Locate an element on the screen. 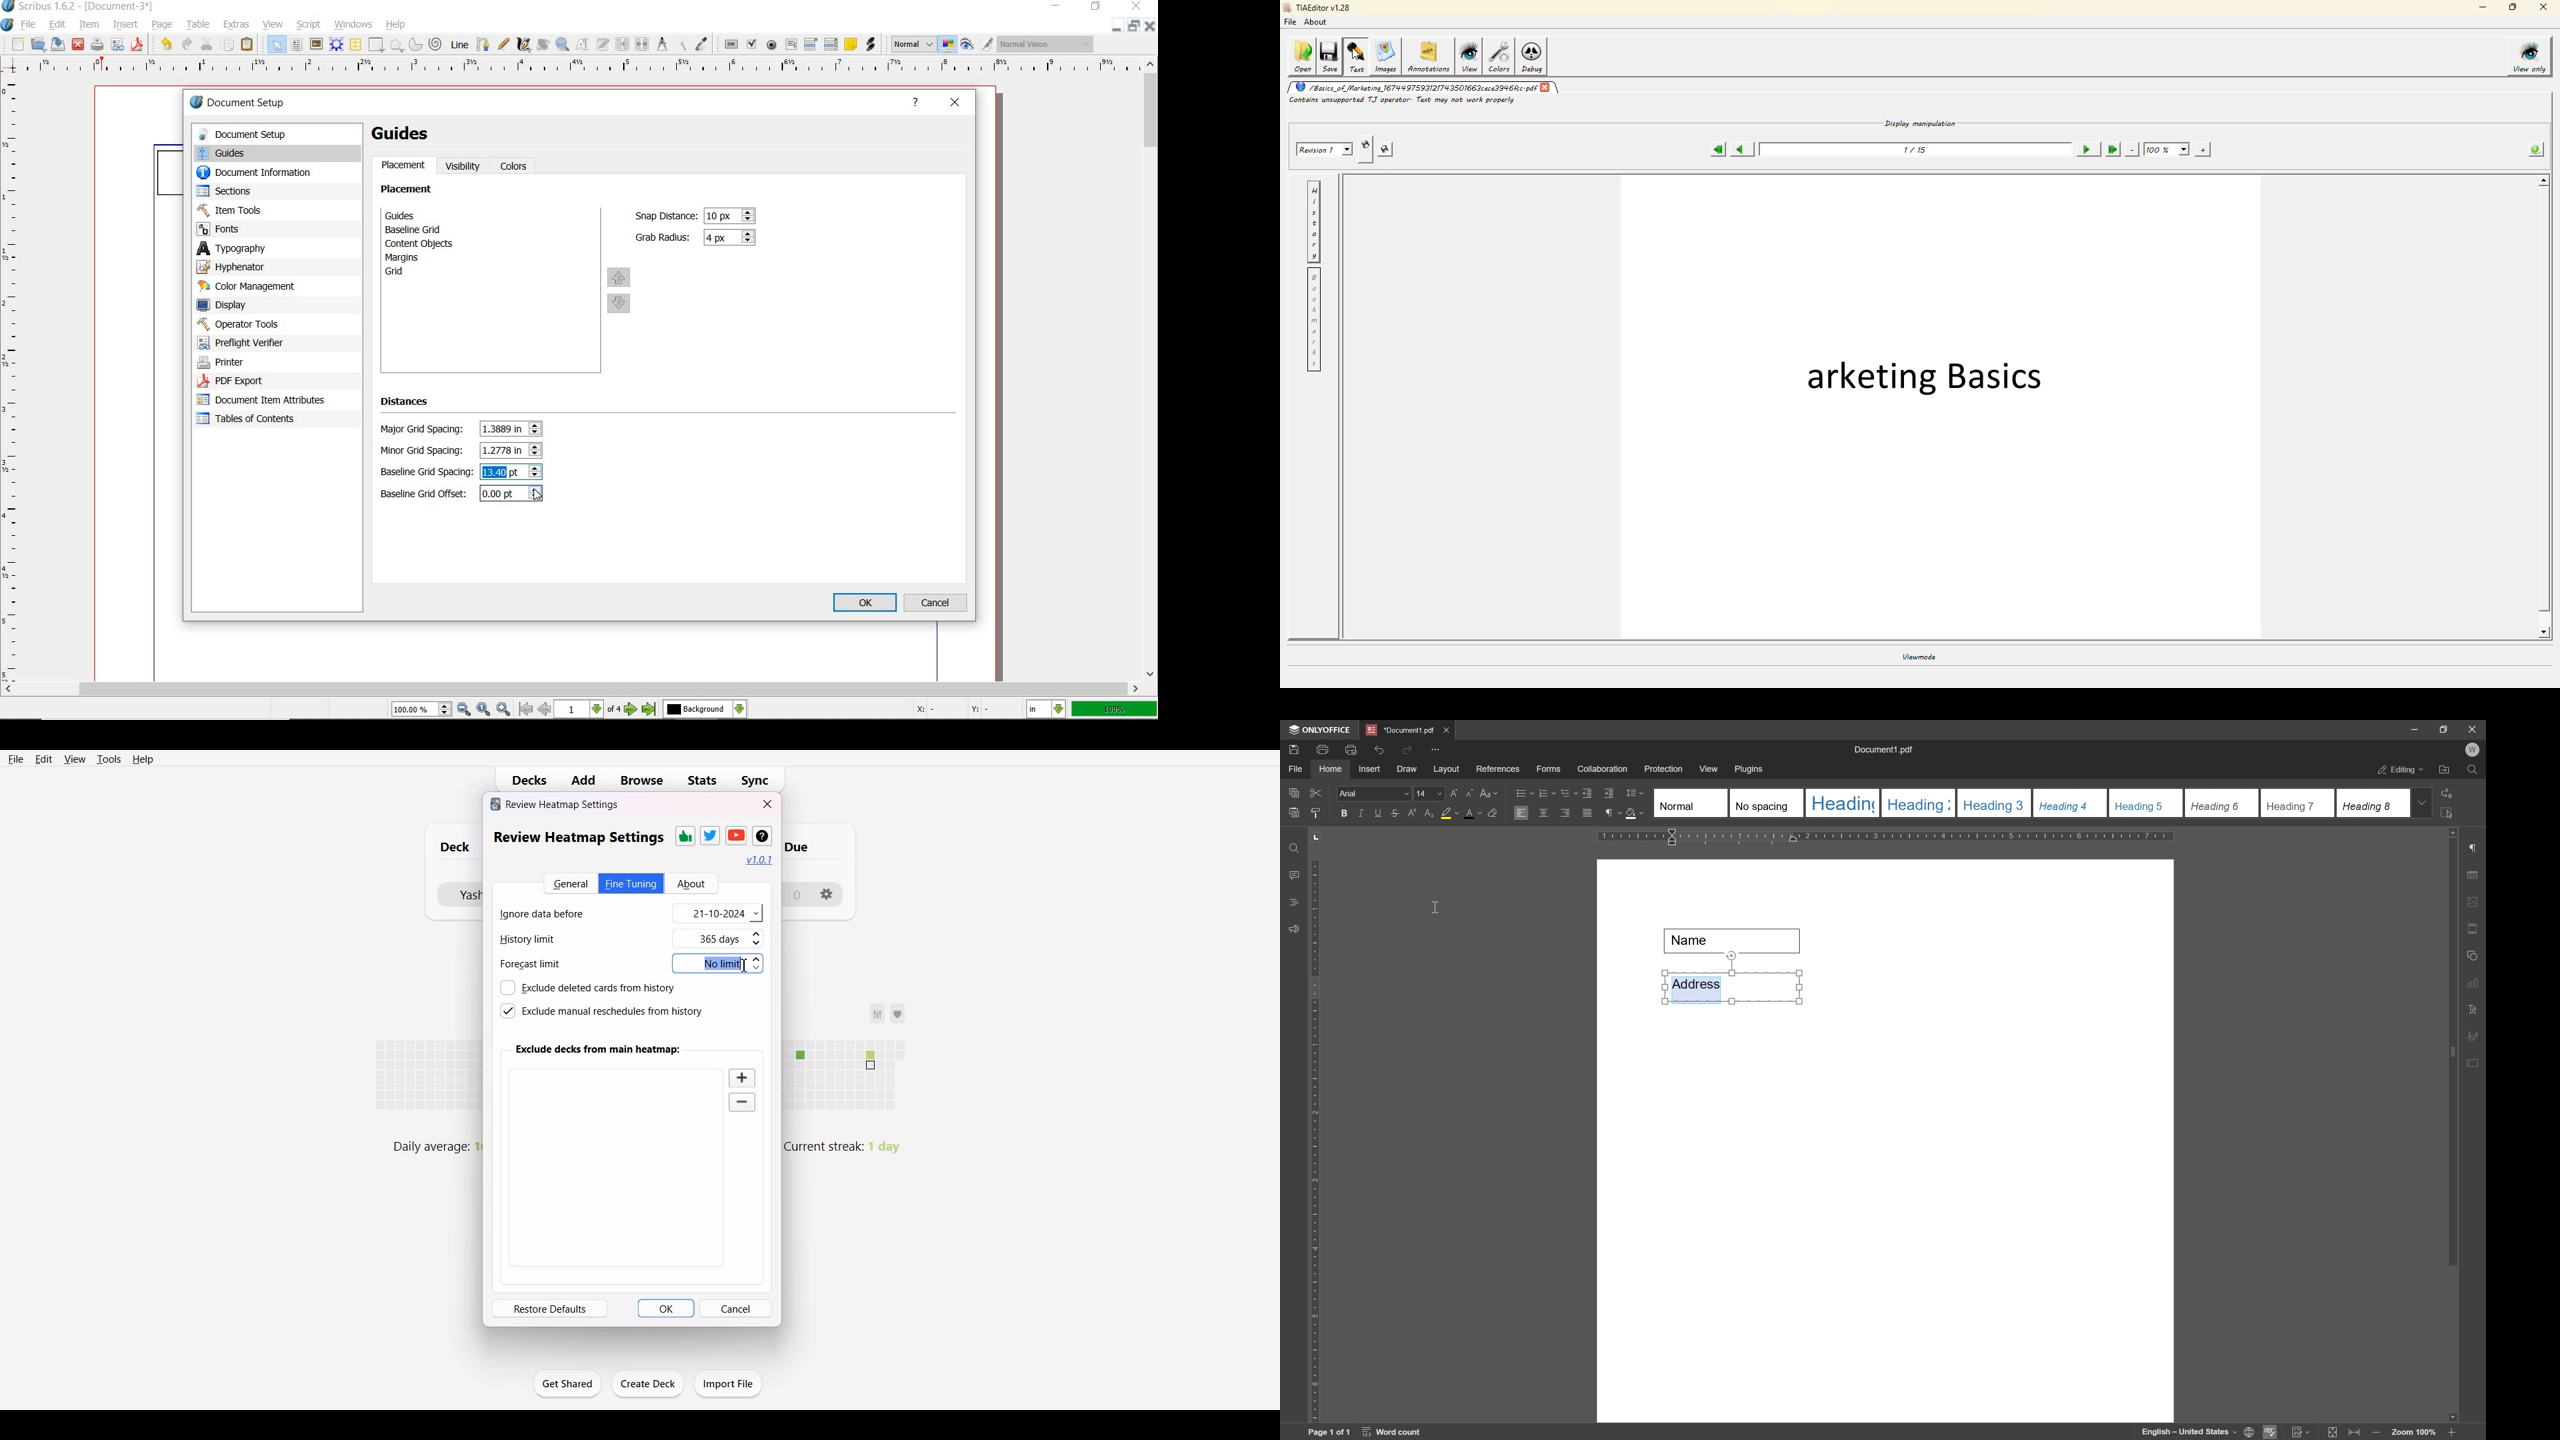 This screenshot has height=1456, width=2576. minor grid spacing is located at coordinates (502, 450).